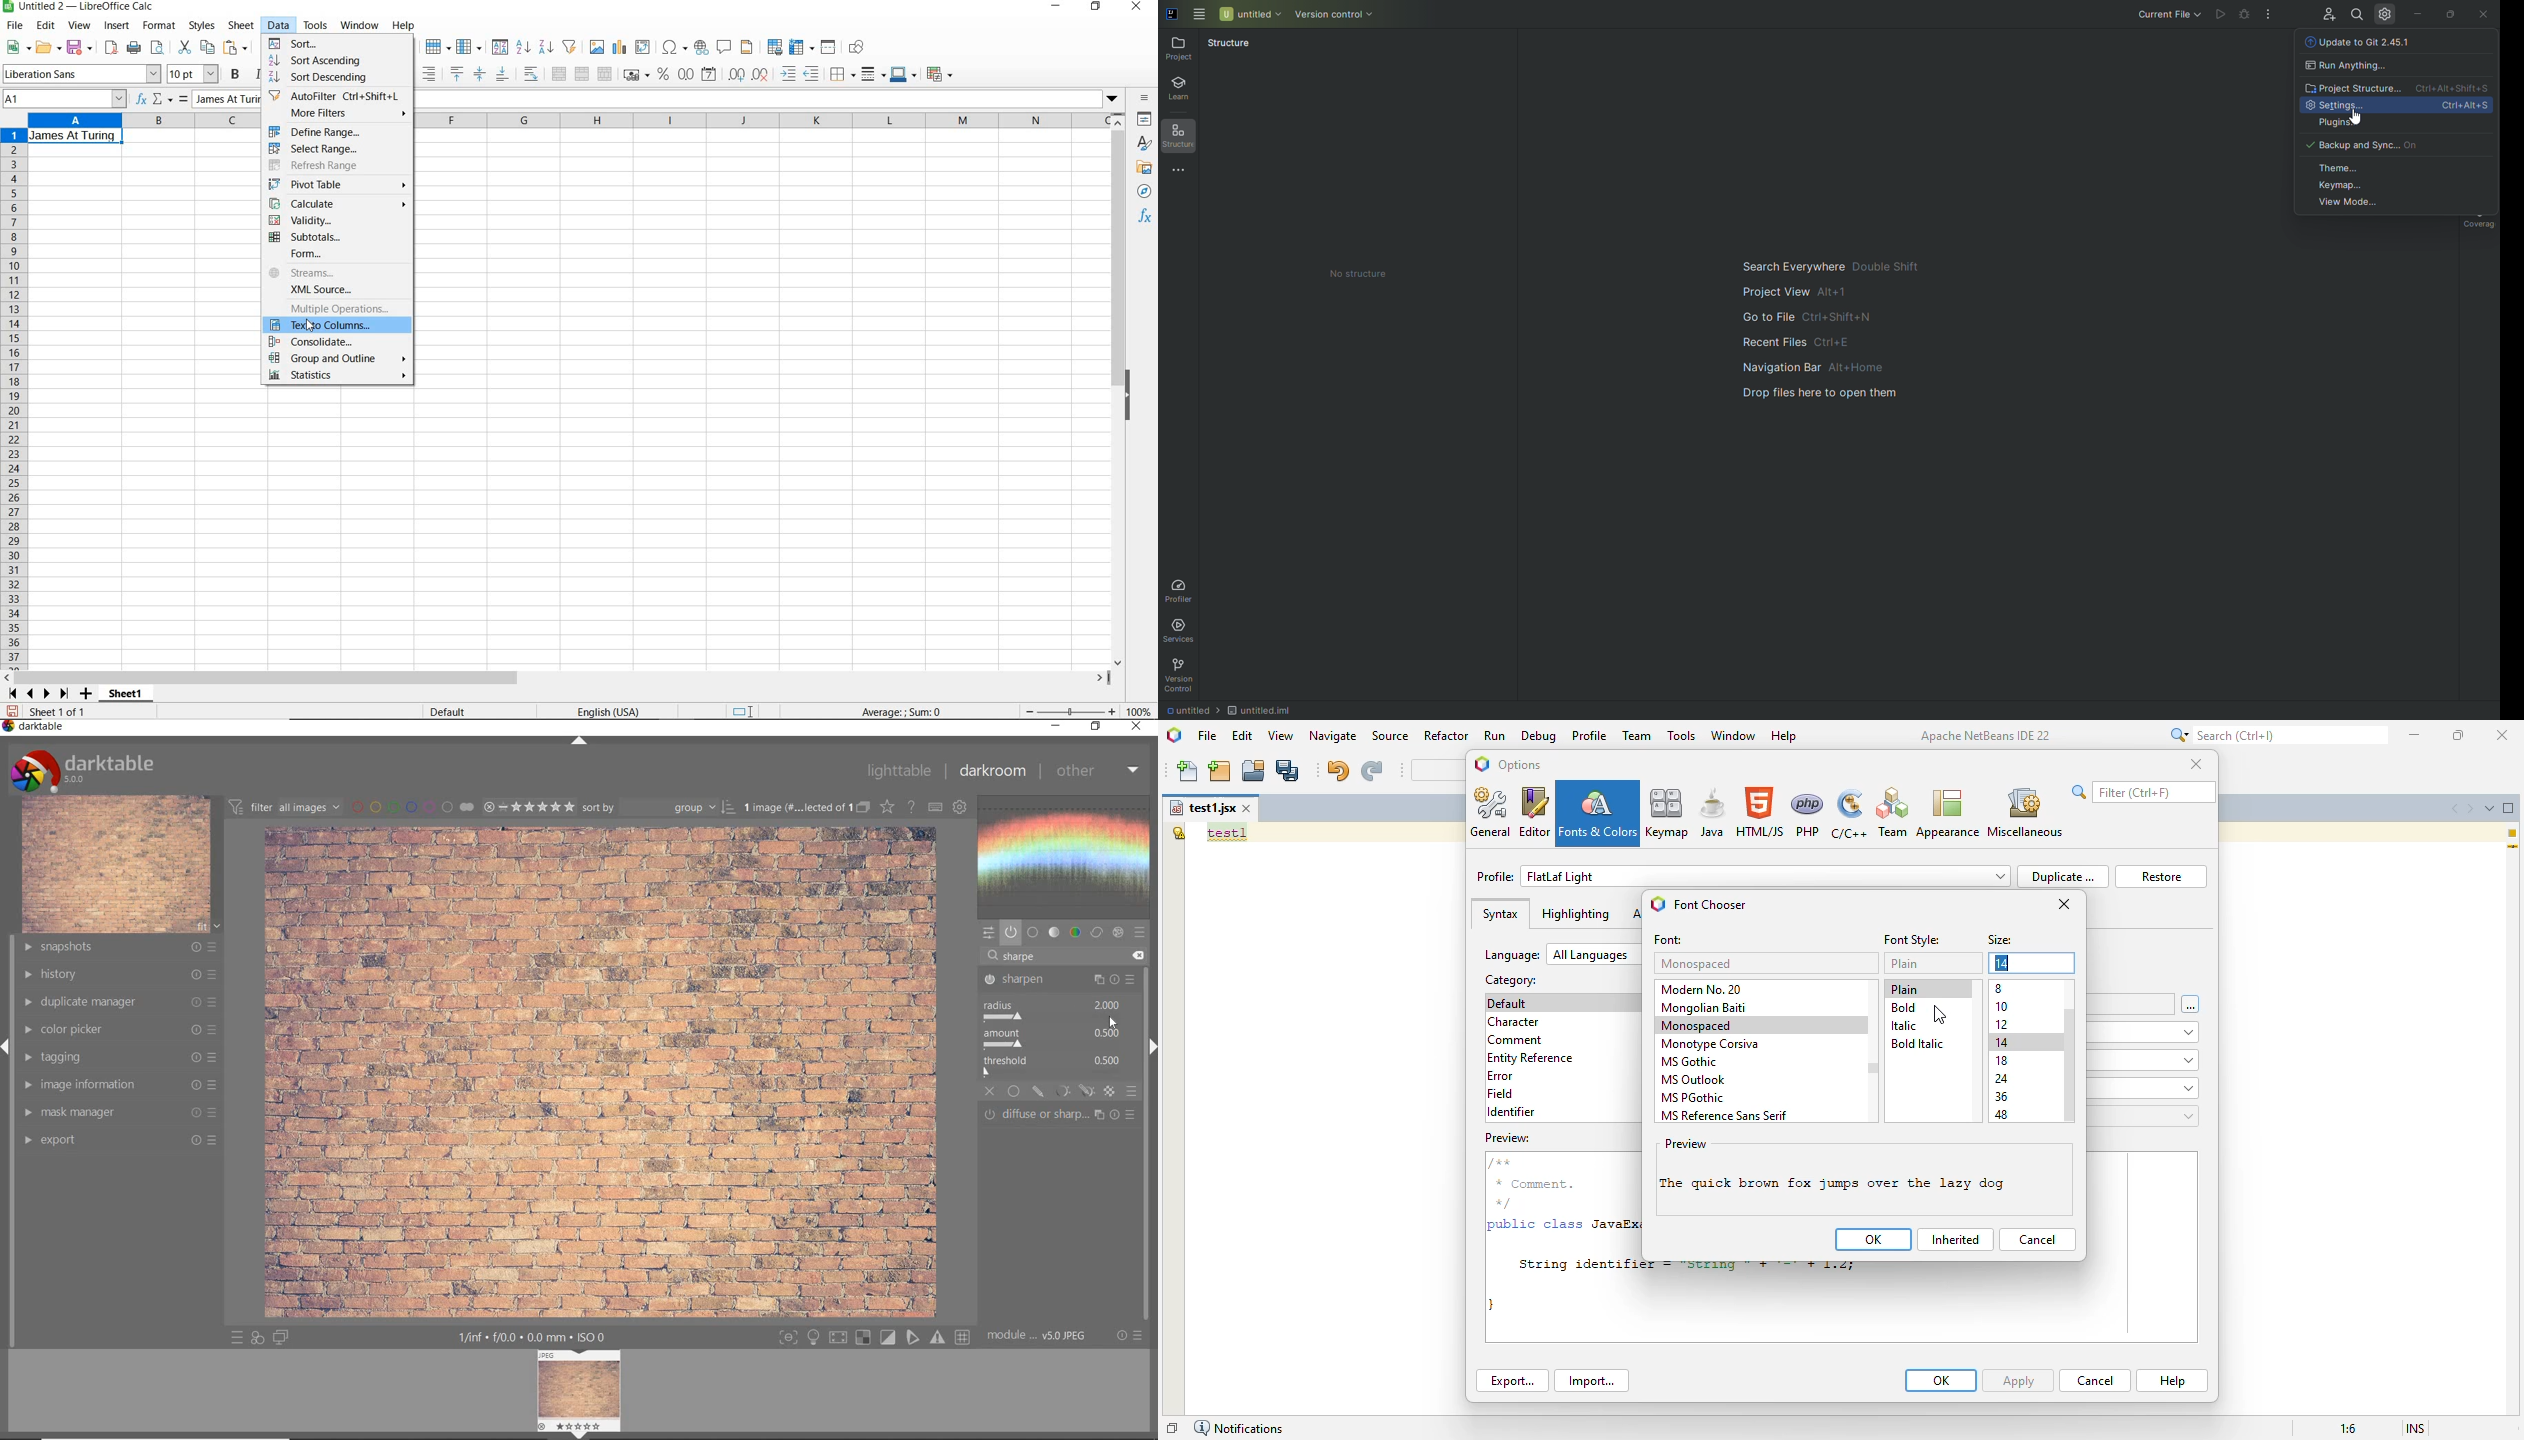 Image resolution: width=2548 pixels, height=1456 pixels. I want to click on file name, so click(81, 7).